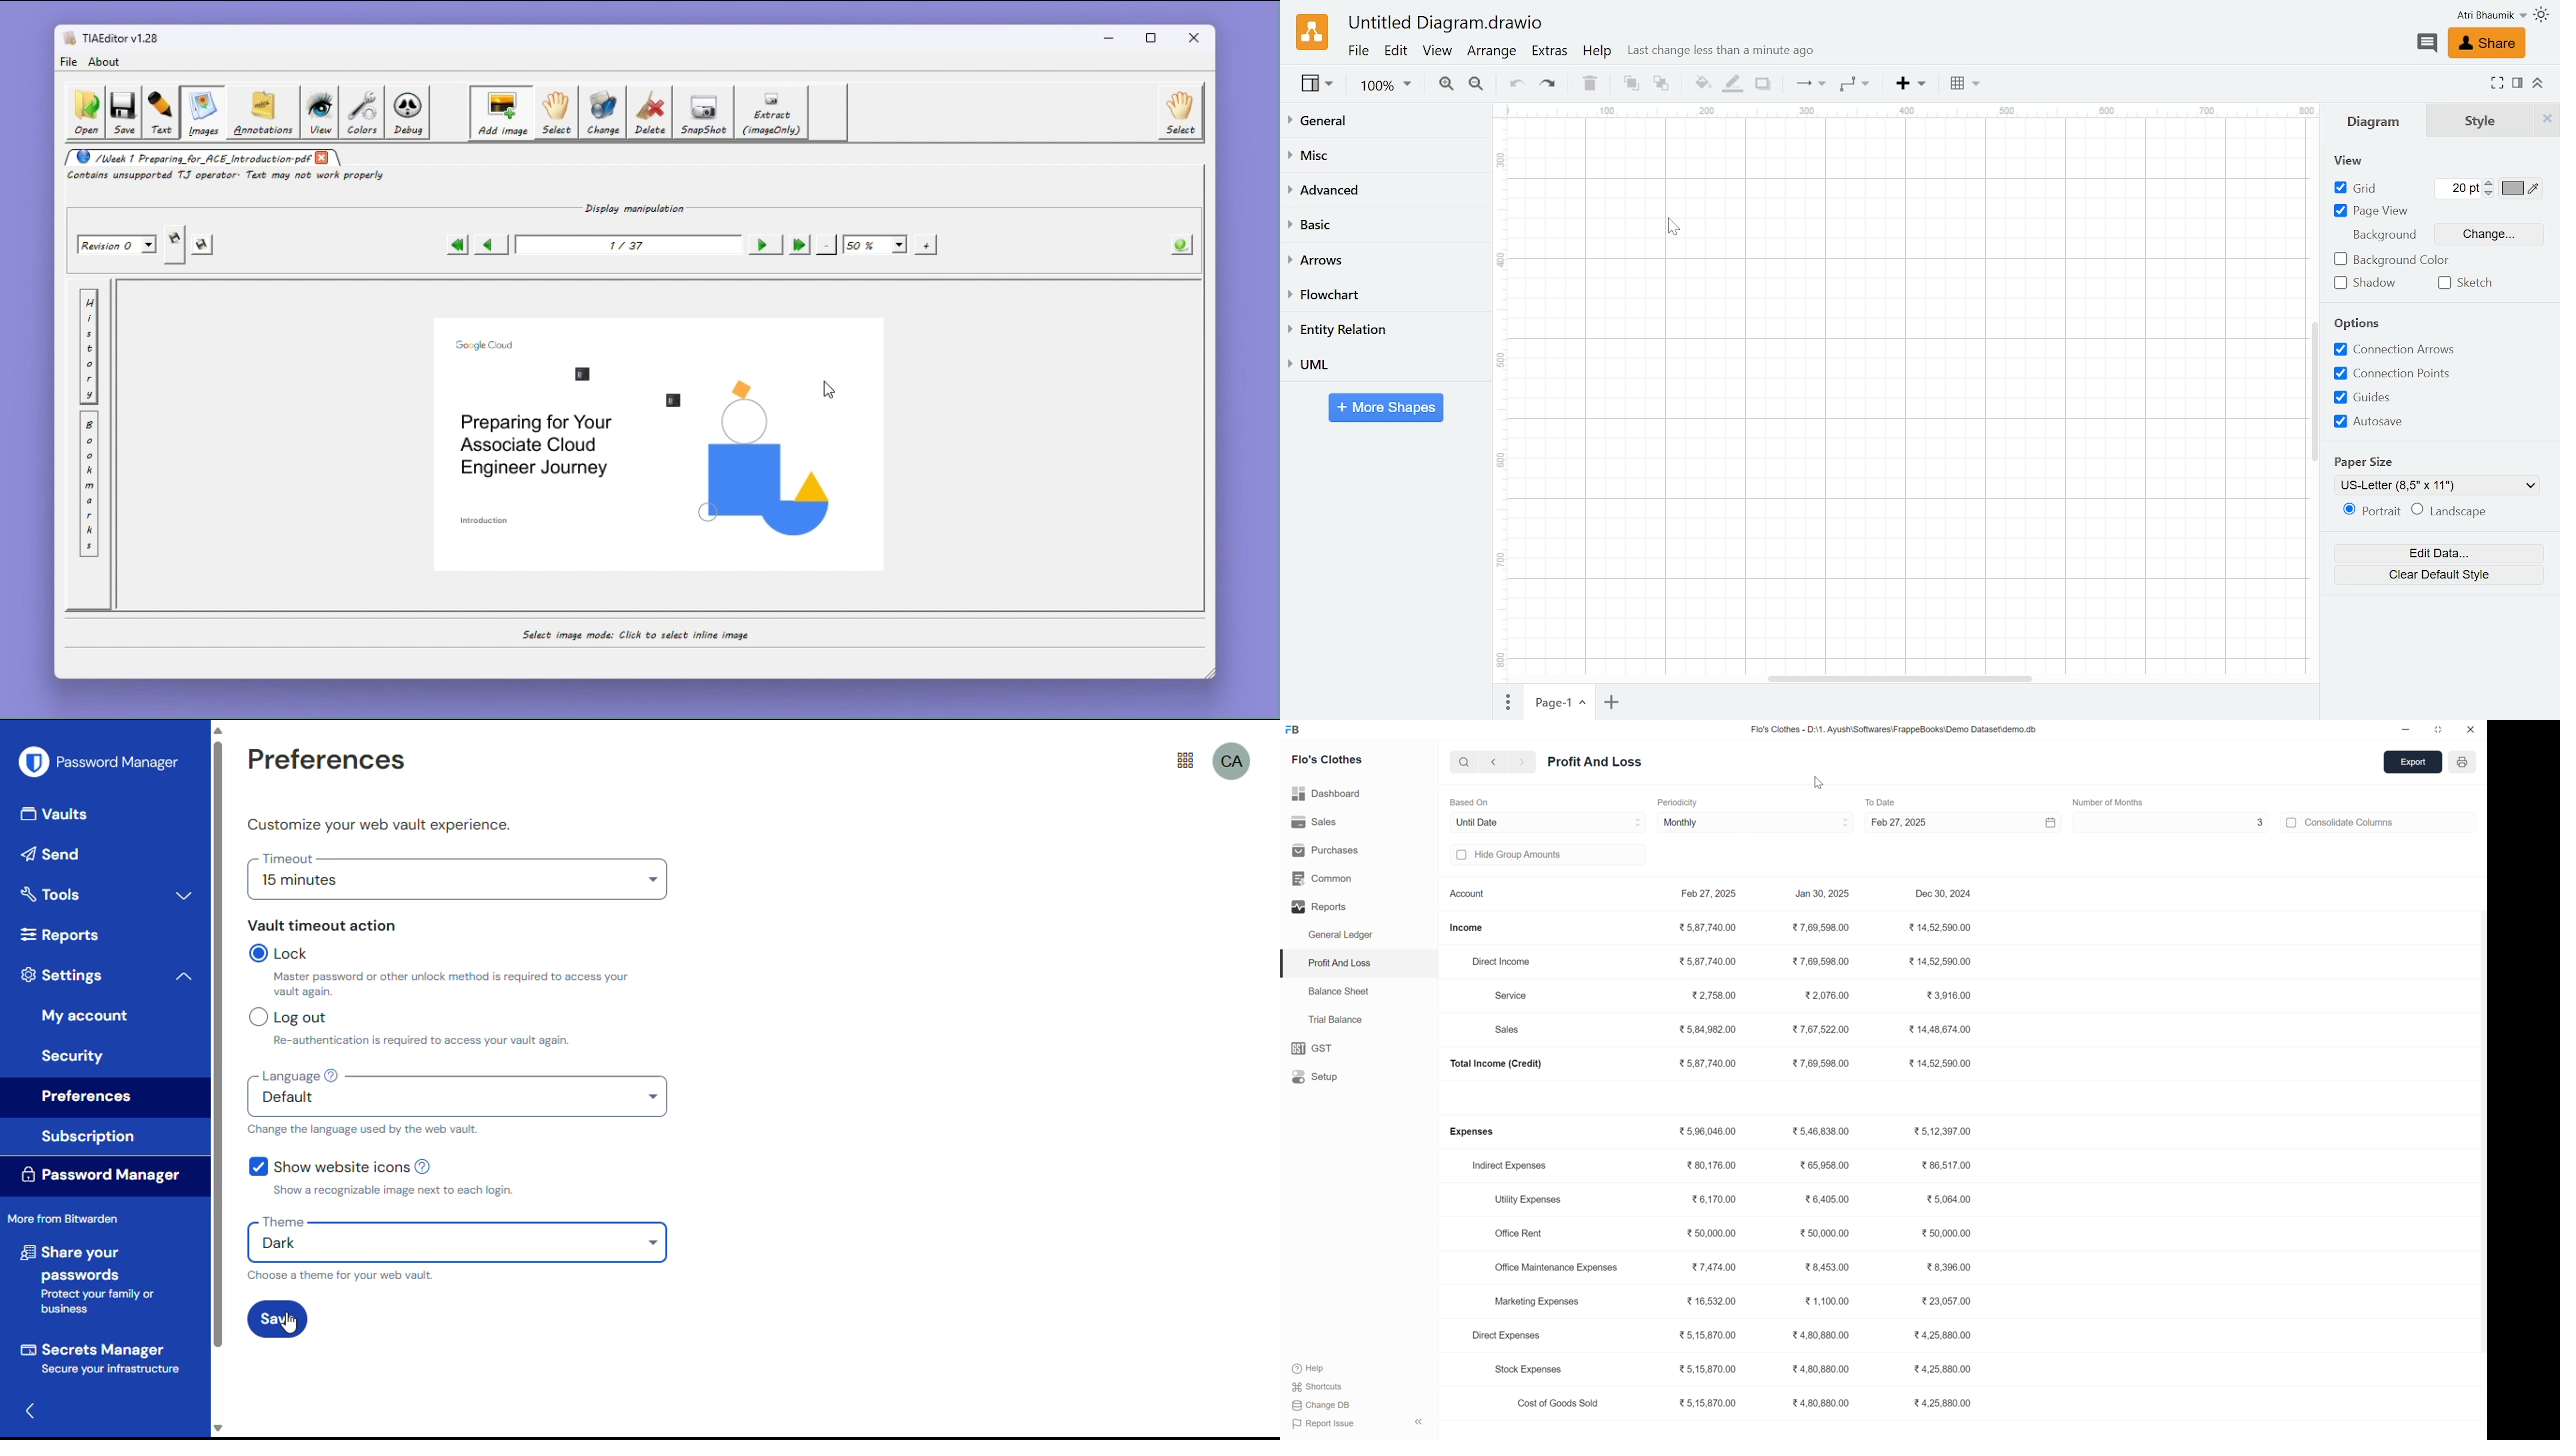 The width and height of the screenshot is (2576, 1456). What do you see at coordinates (1827, 1235) in the screenshot?
I see `₹ 50,000.00` at bounding box center [1827, 1235].